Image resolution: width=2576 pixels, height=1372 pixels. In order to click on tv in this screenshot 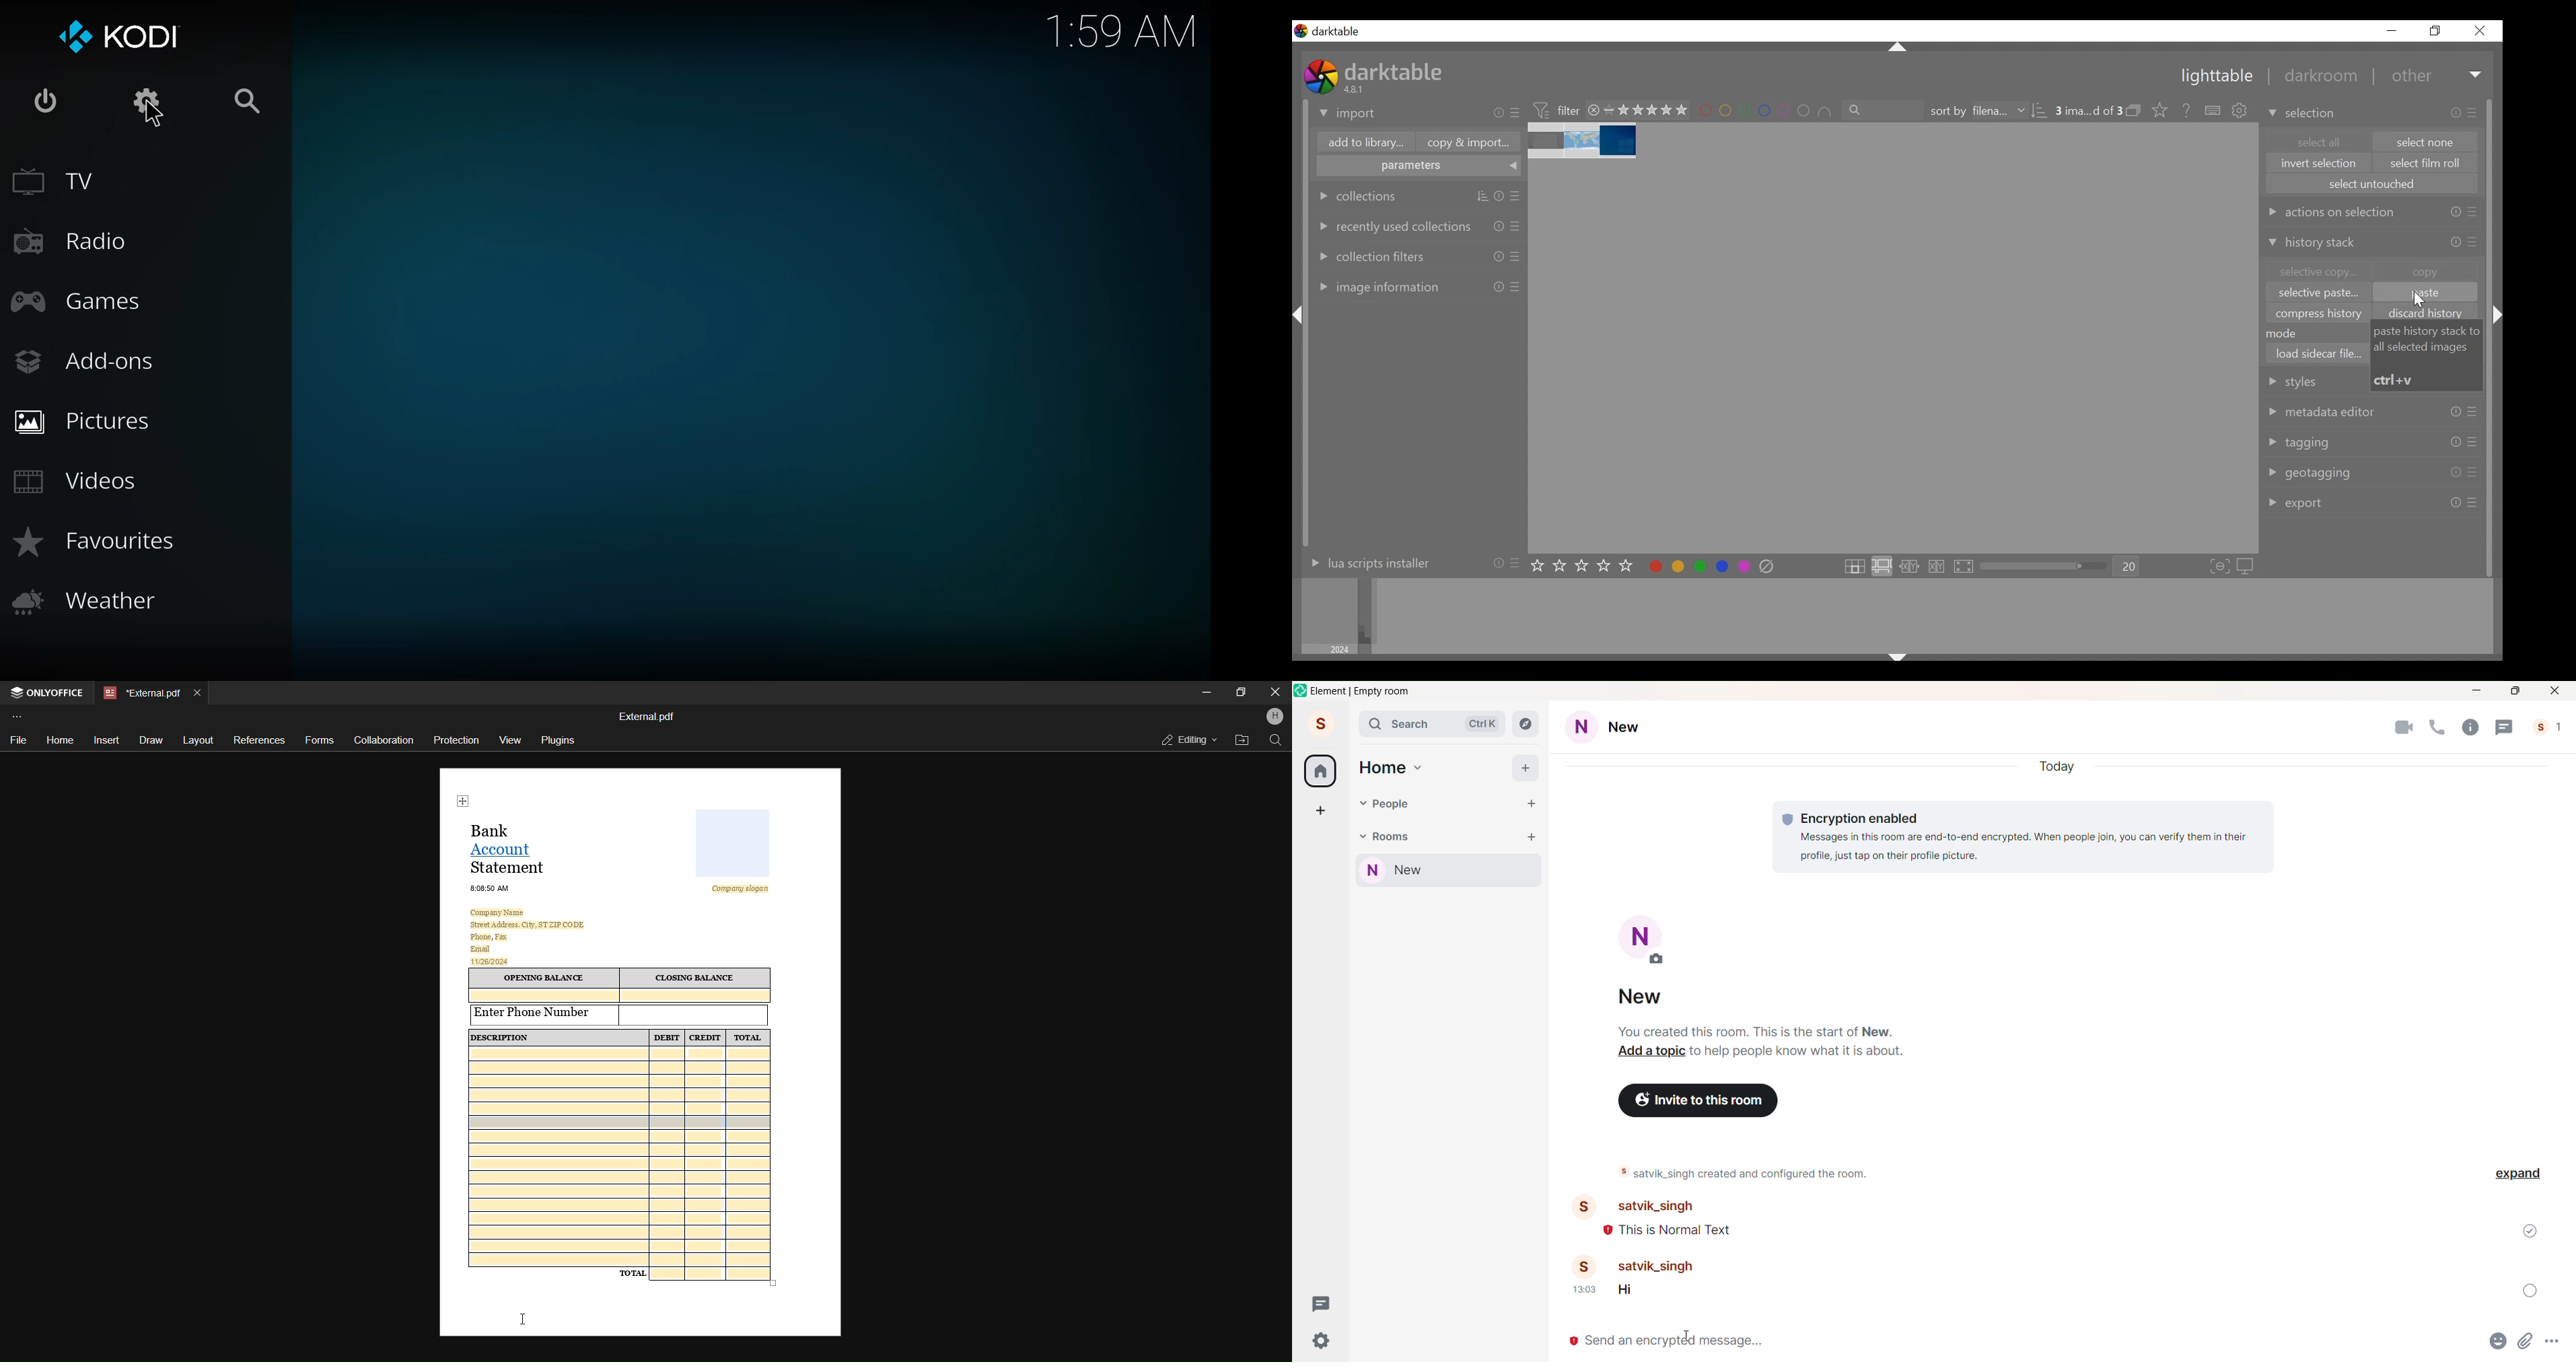, I will do `click(66, 181)`.